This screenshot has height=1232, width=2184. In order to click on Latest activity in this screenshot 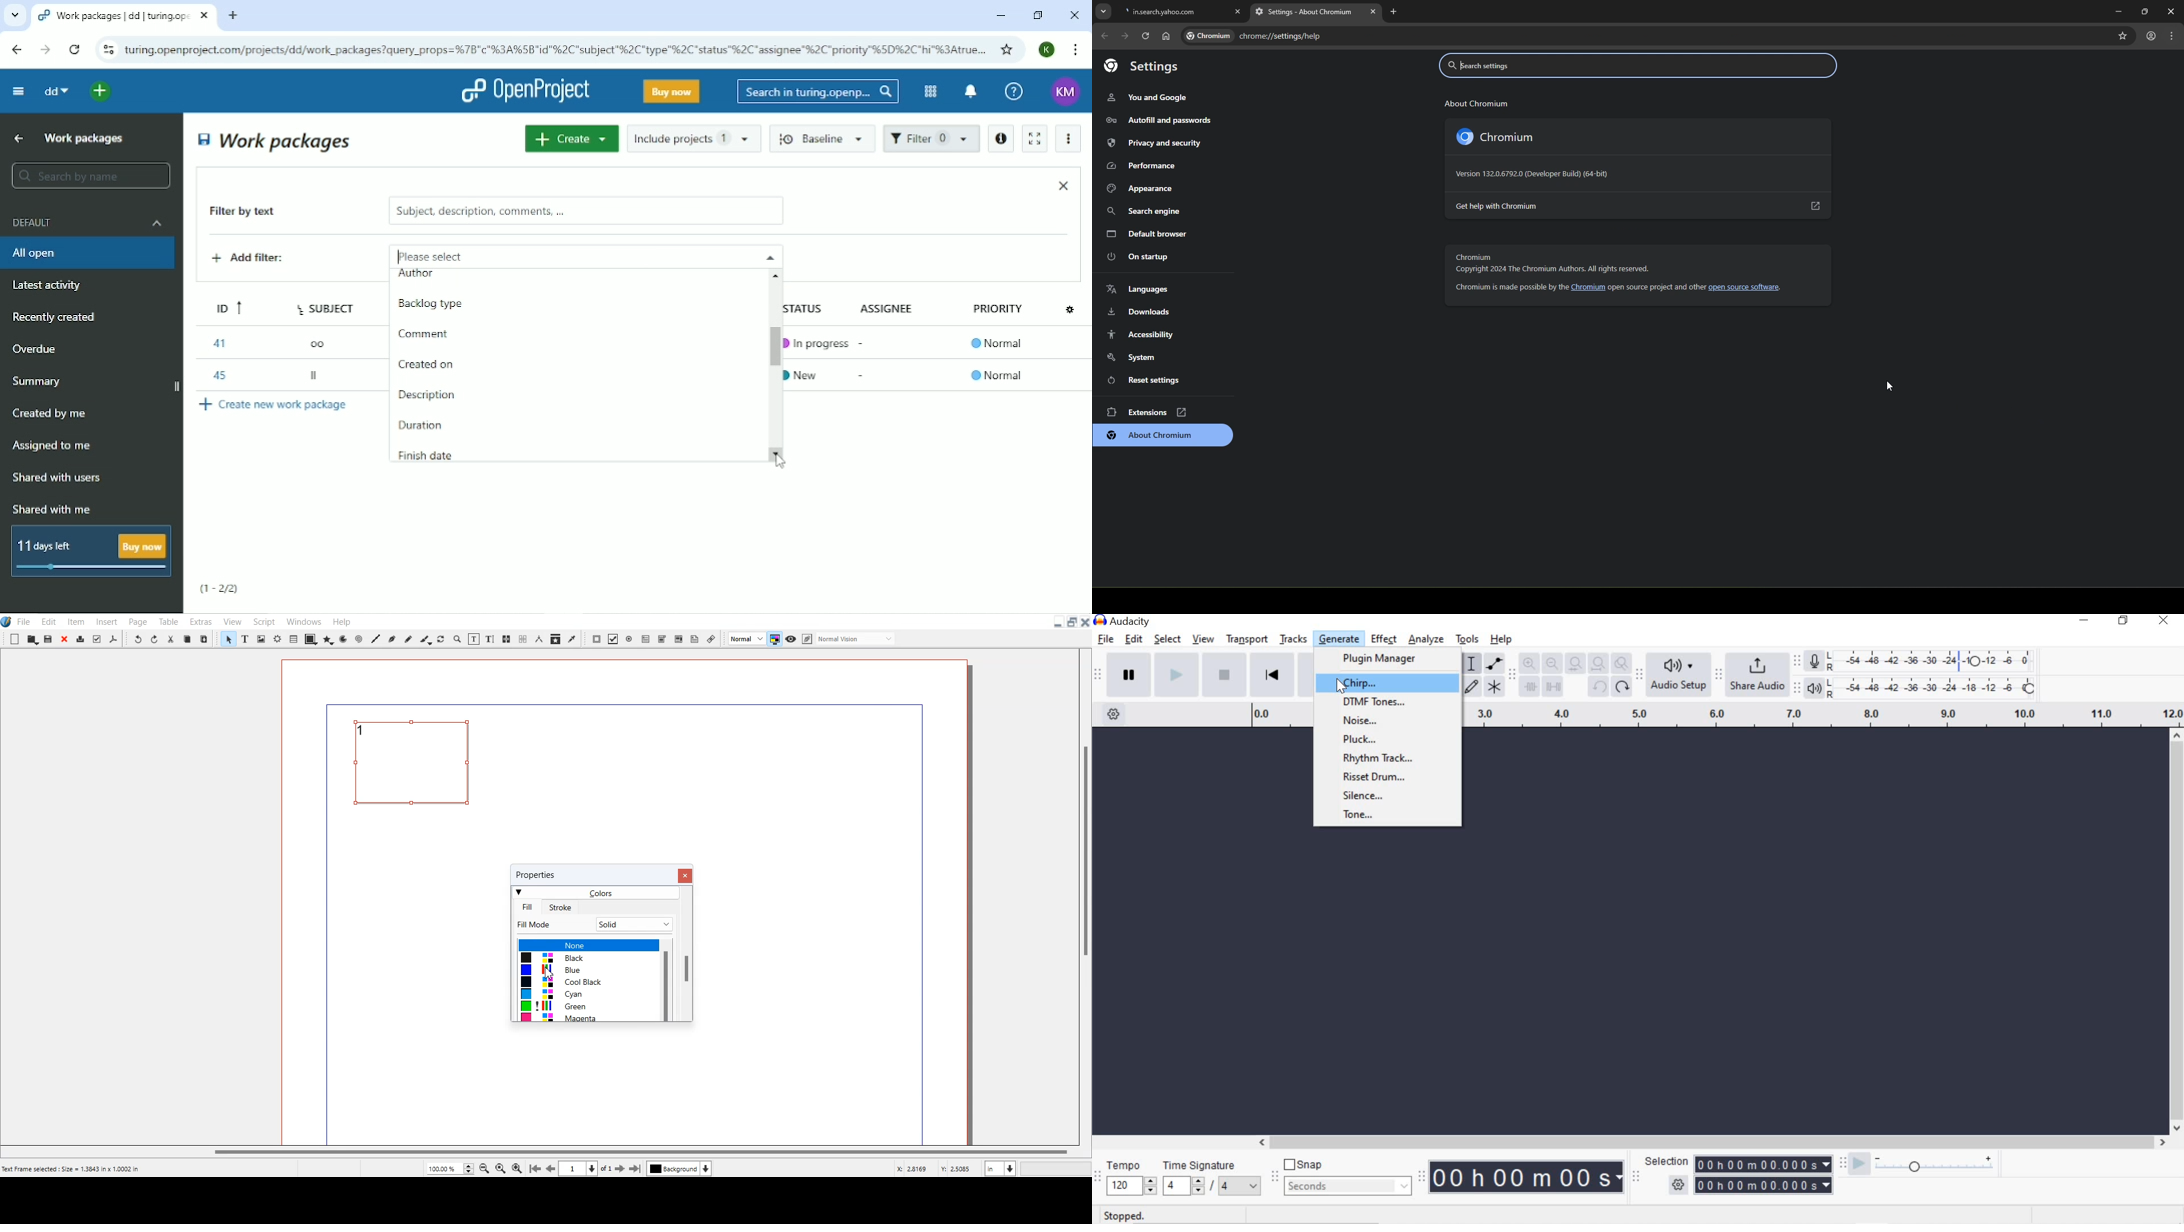, I will do `click(53, 287)`.